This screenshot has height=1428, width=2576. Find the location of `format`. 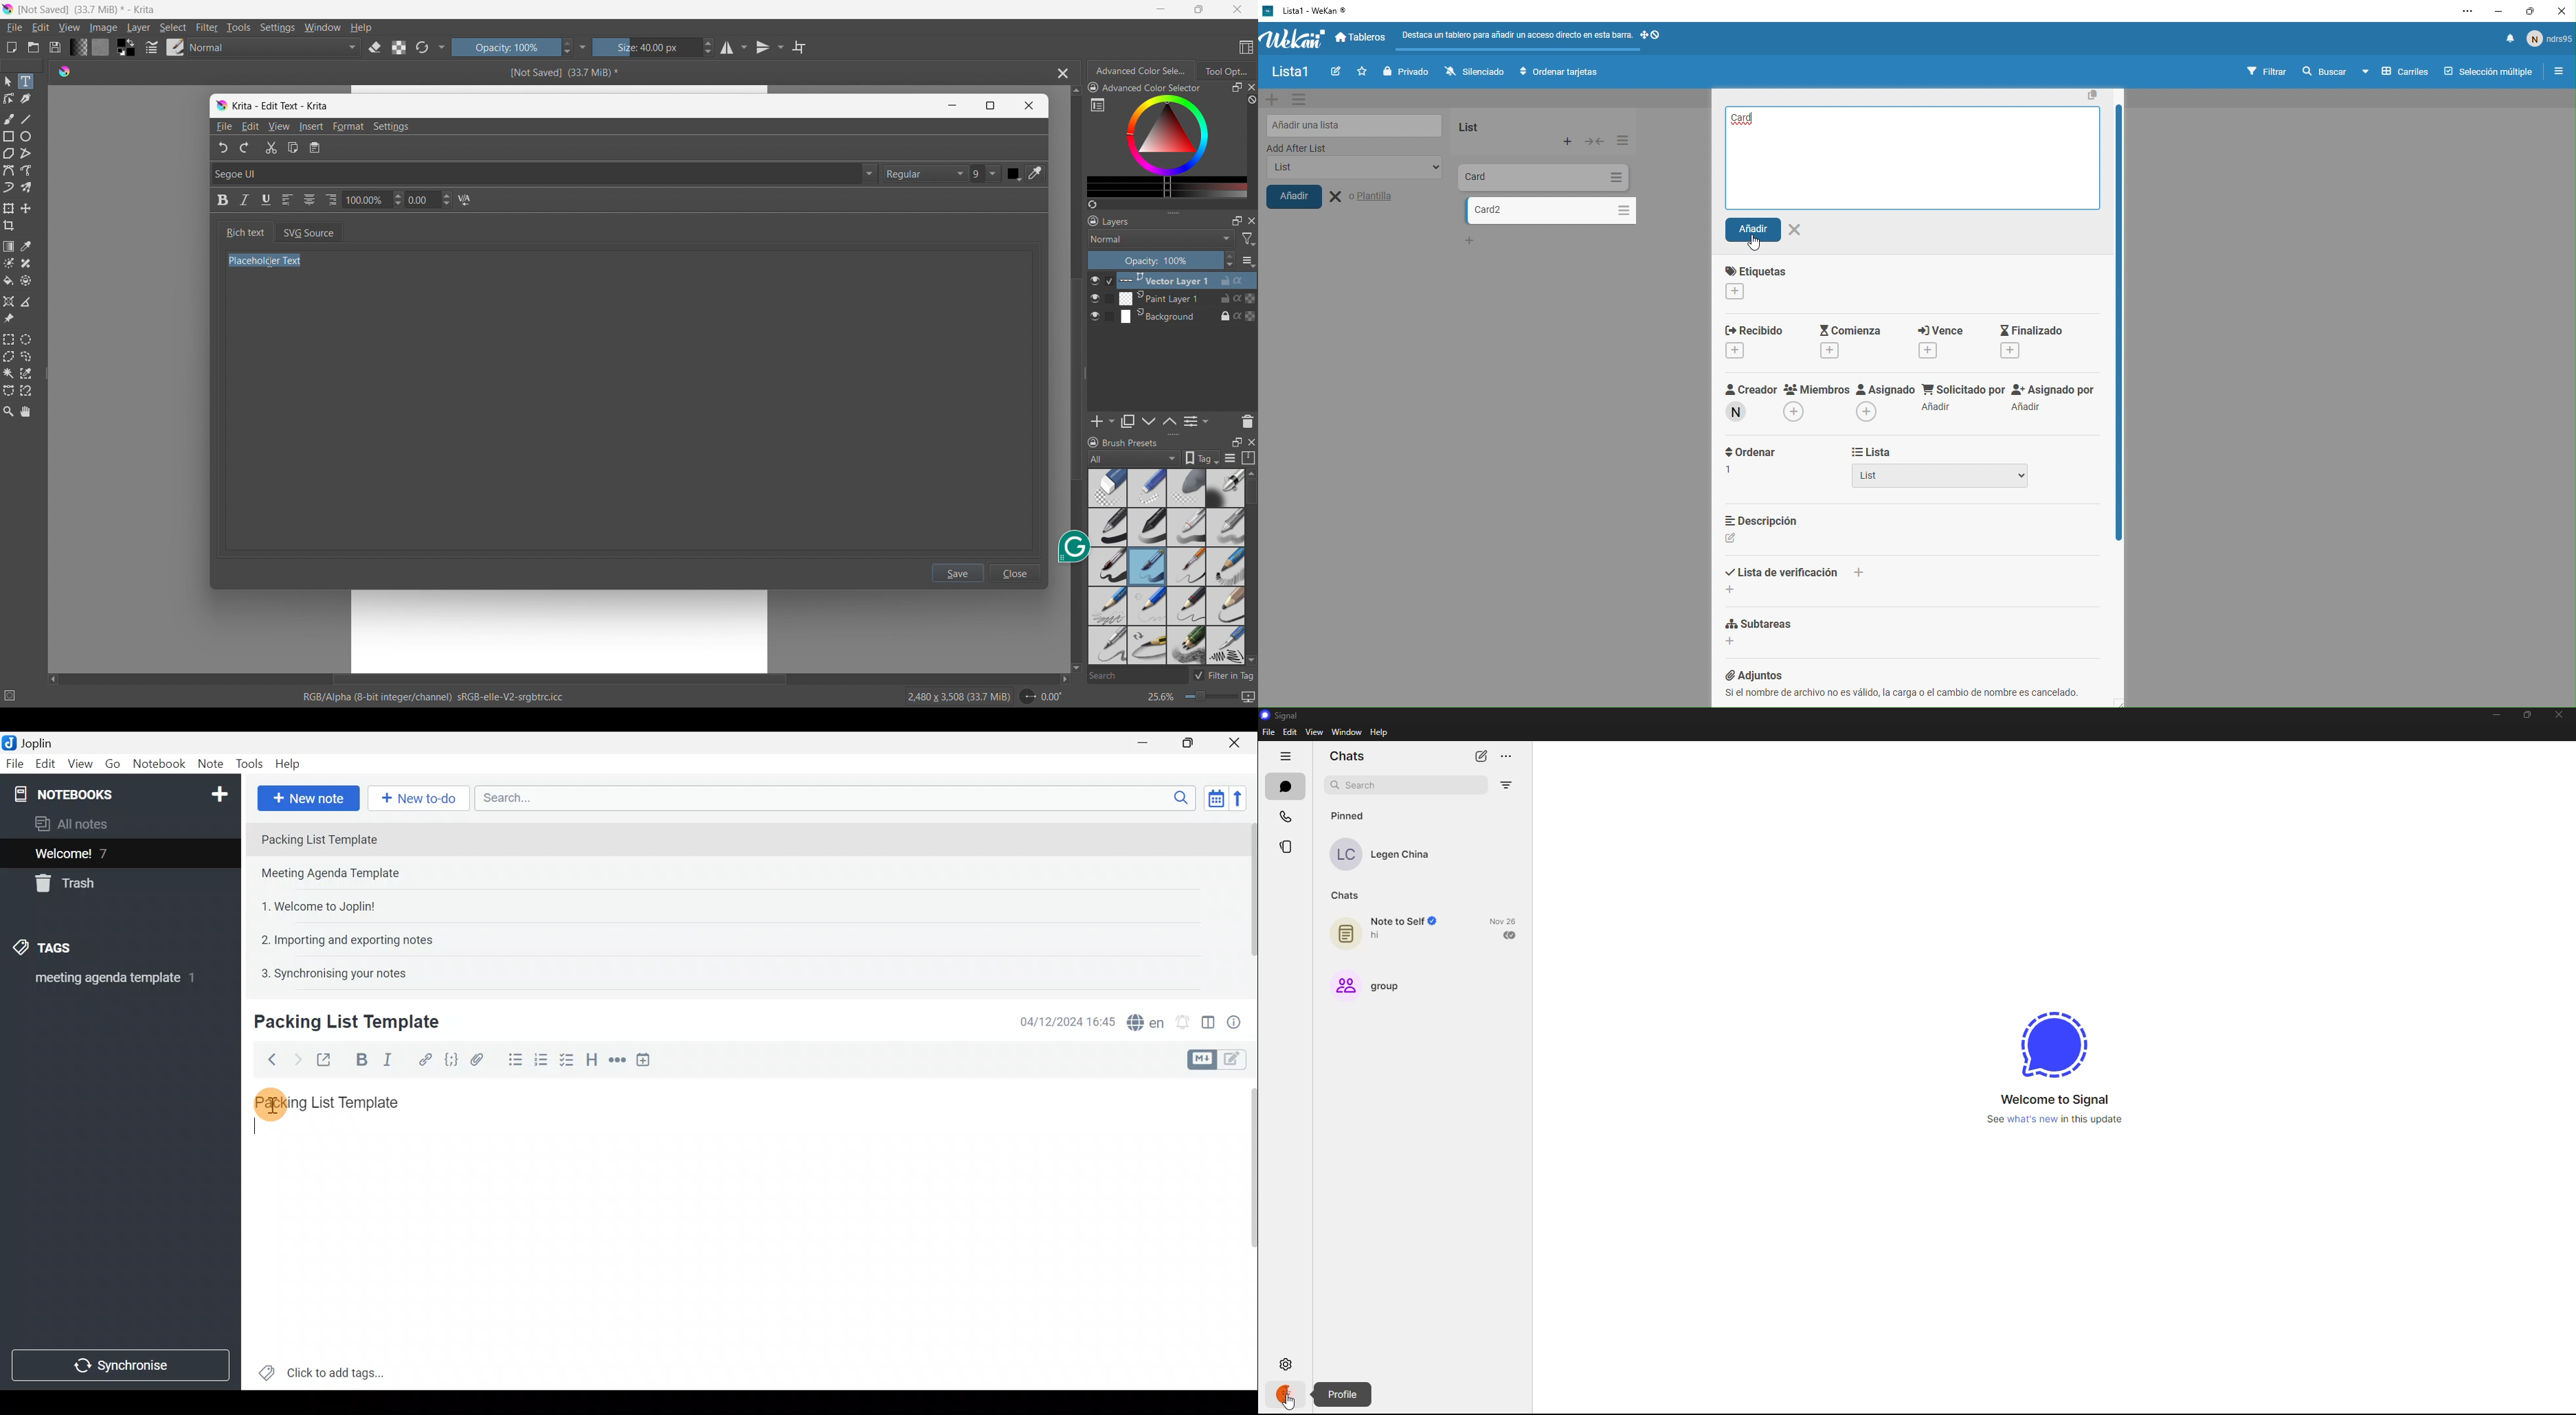

format is located at coordinates (349, 126).